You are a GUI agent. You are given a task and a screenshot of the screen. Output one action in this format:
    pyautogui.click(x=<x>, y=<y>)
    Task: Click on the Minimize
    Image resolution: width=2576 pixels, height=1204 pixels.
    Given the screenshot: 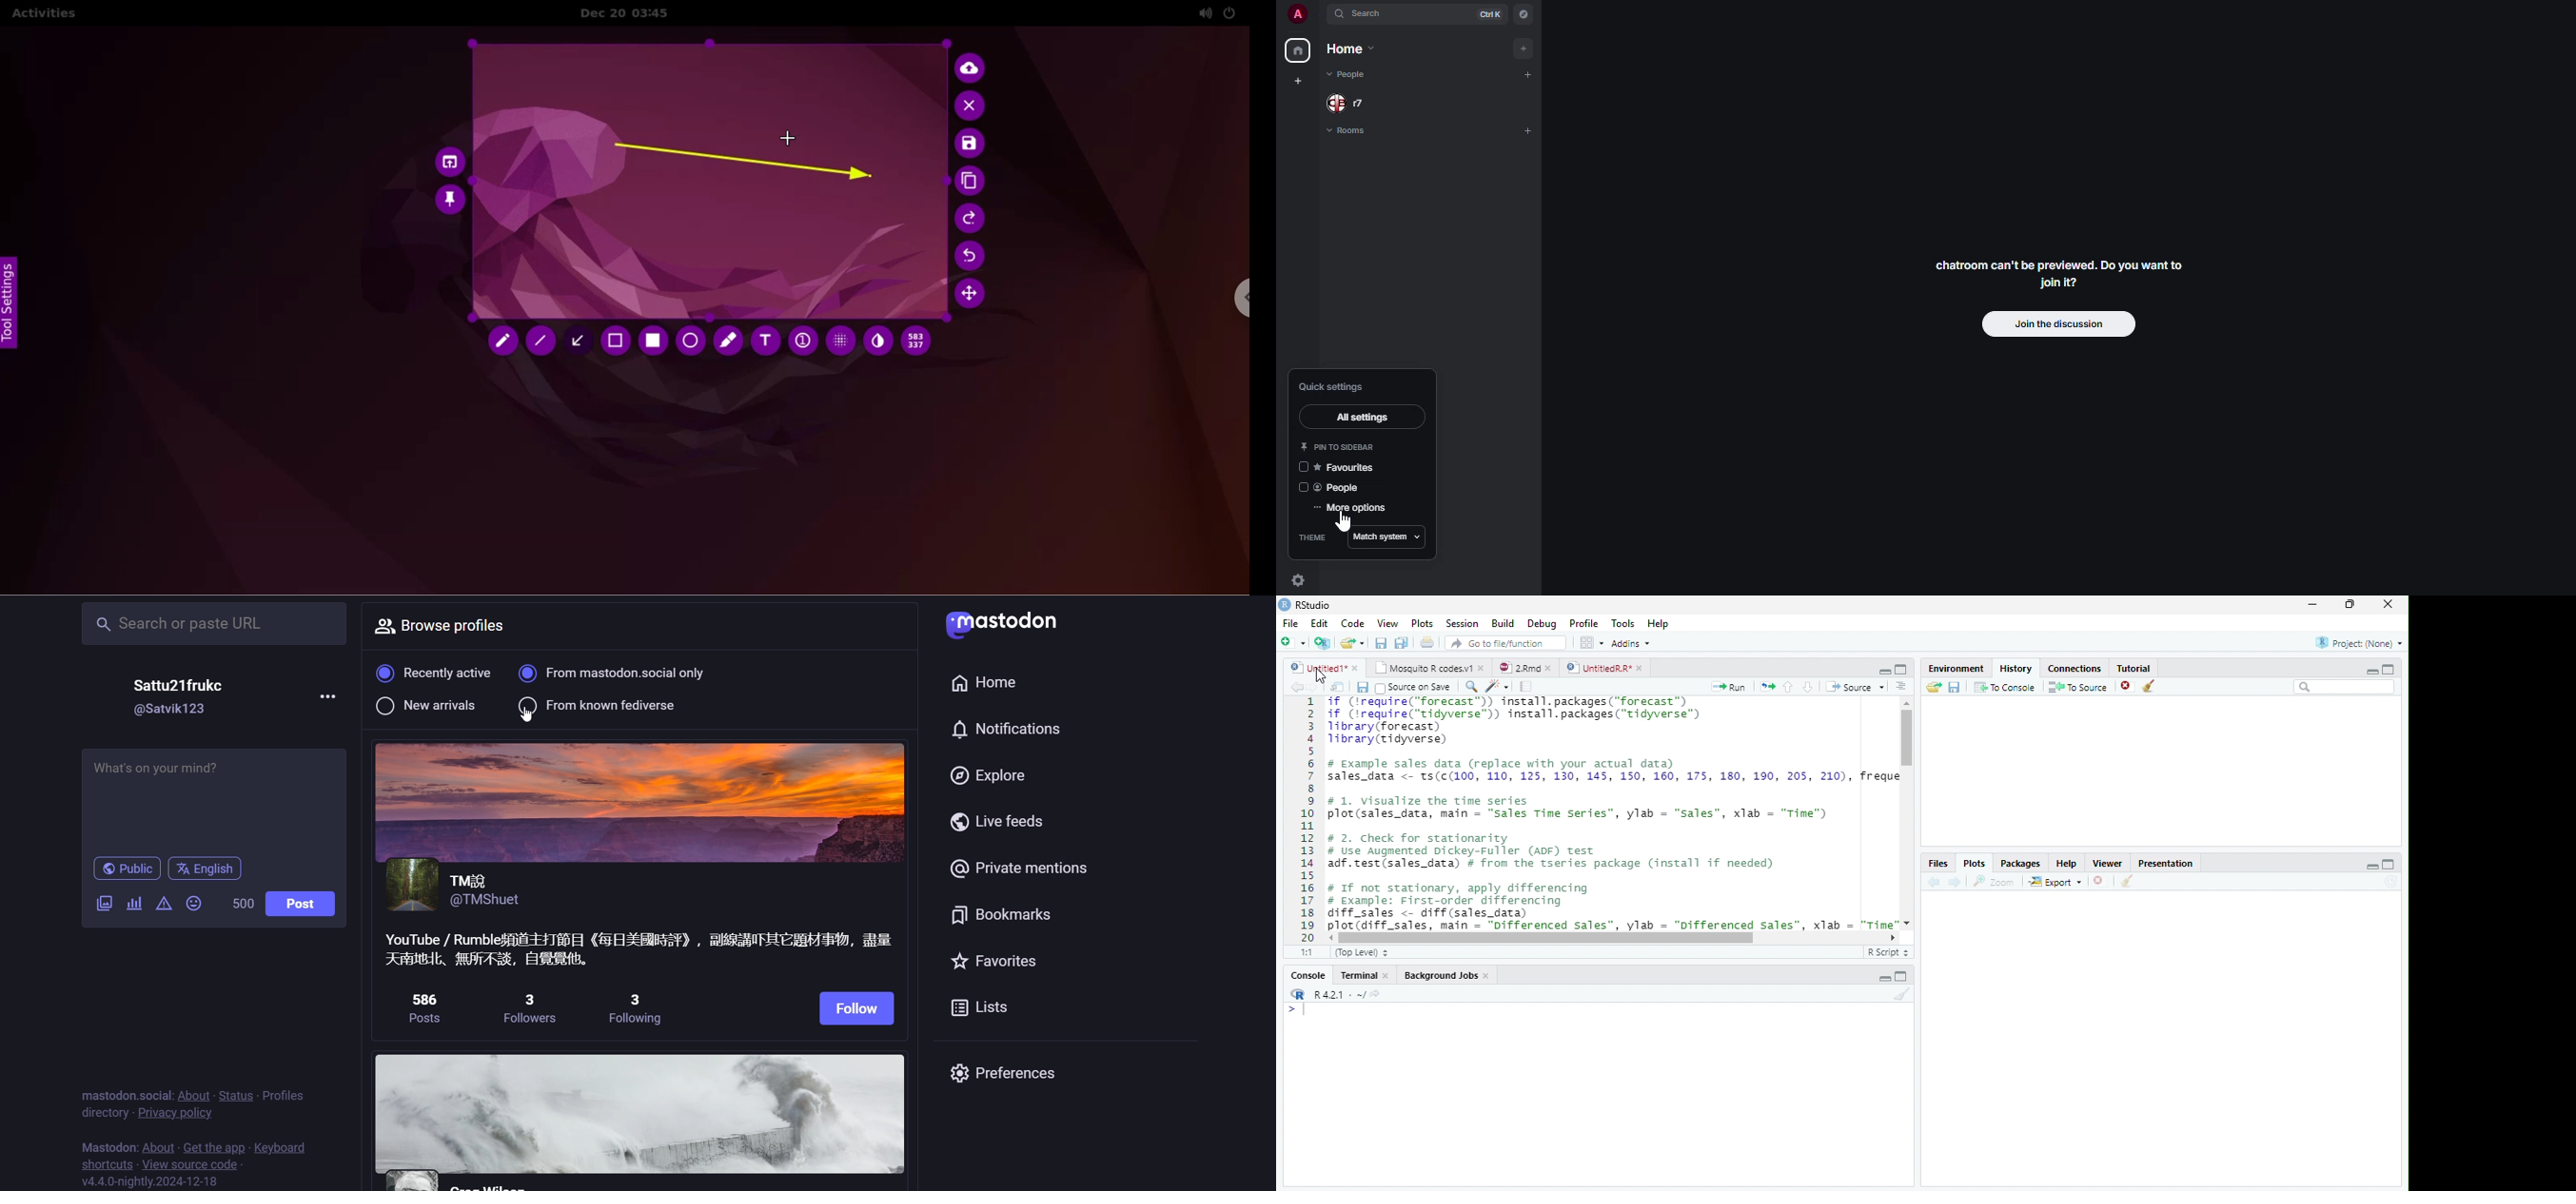 What is the action you would take?
    pyautogui.click(x=1885, y=671)
    